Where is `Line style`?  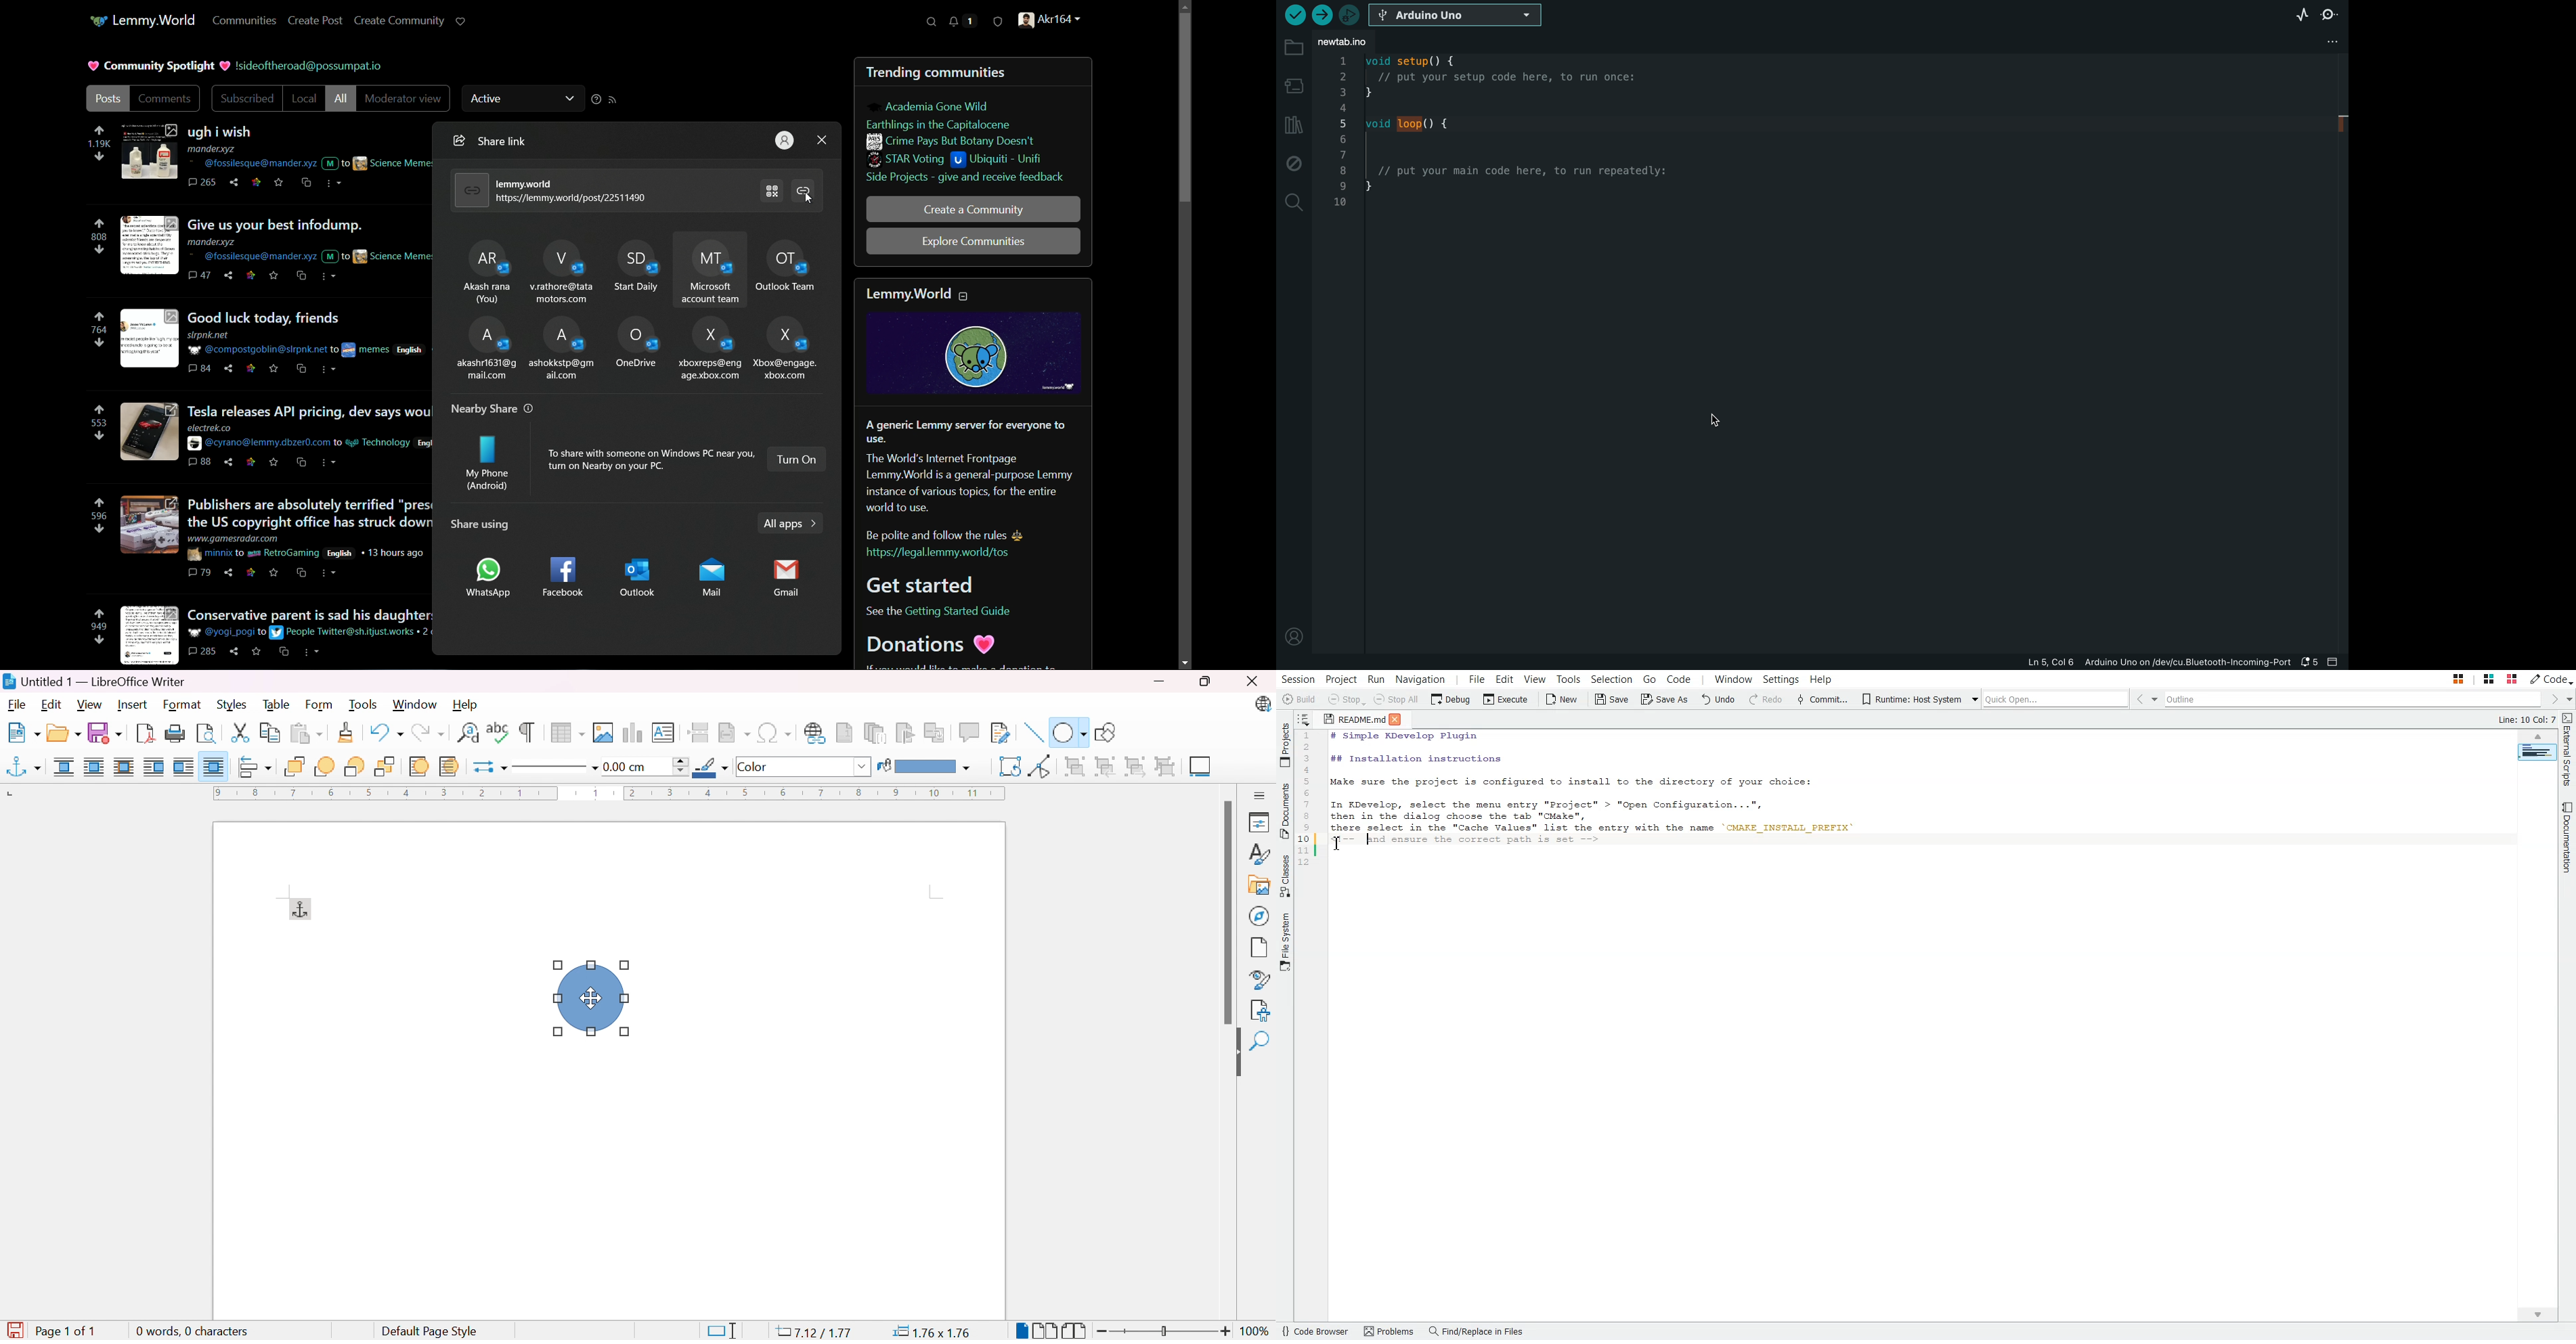
Line style is located at coordinates (549, 768).